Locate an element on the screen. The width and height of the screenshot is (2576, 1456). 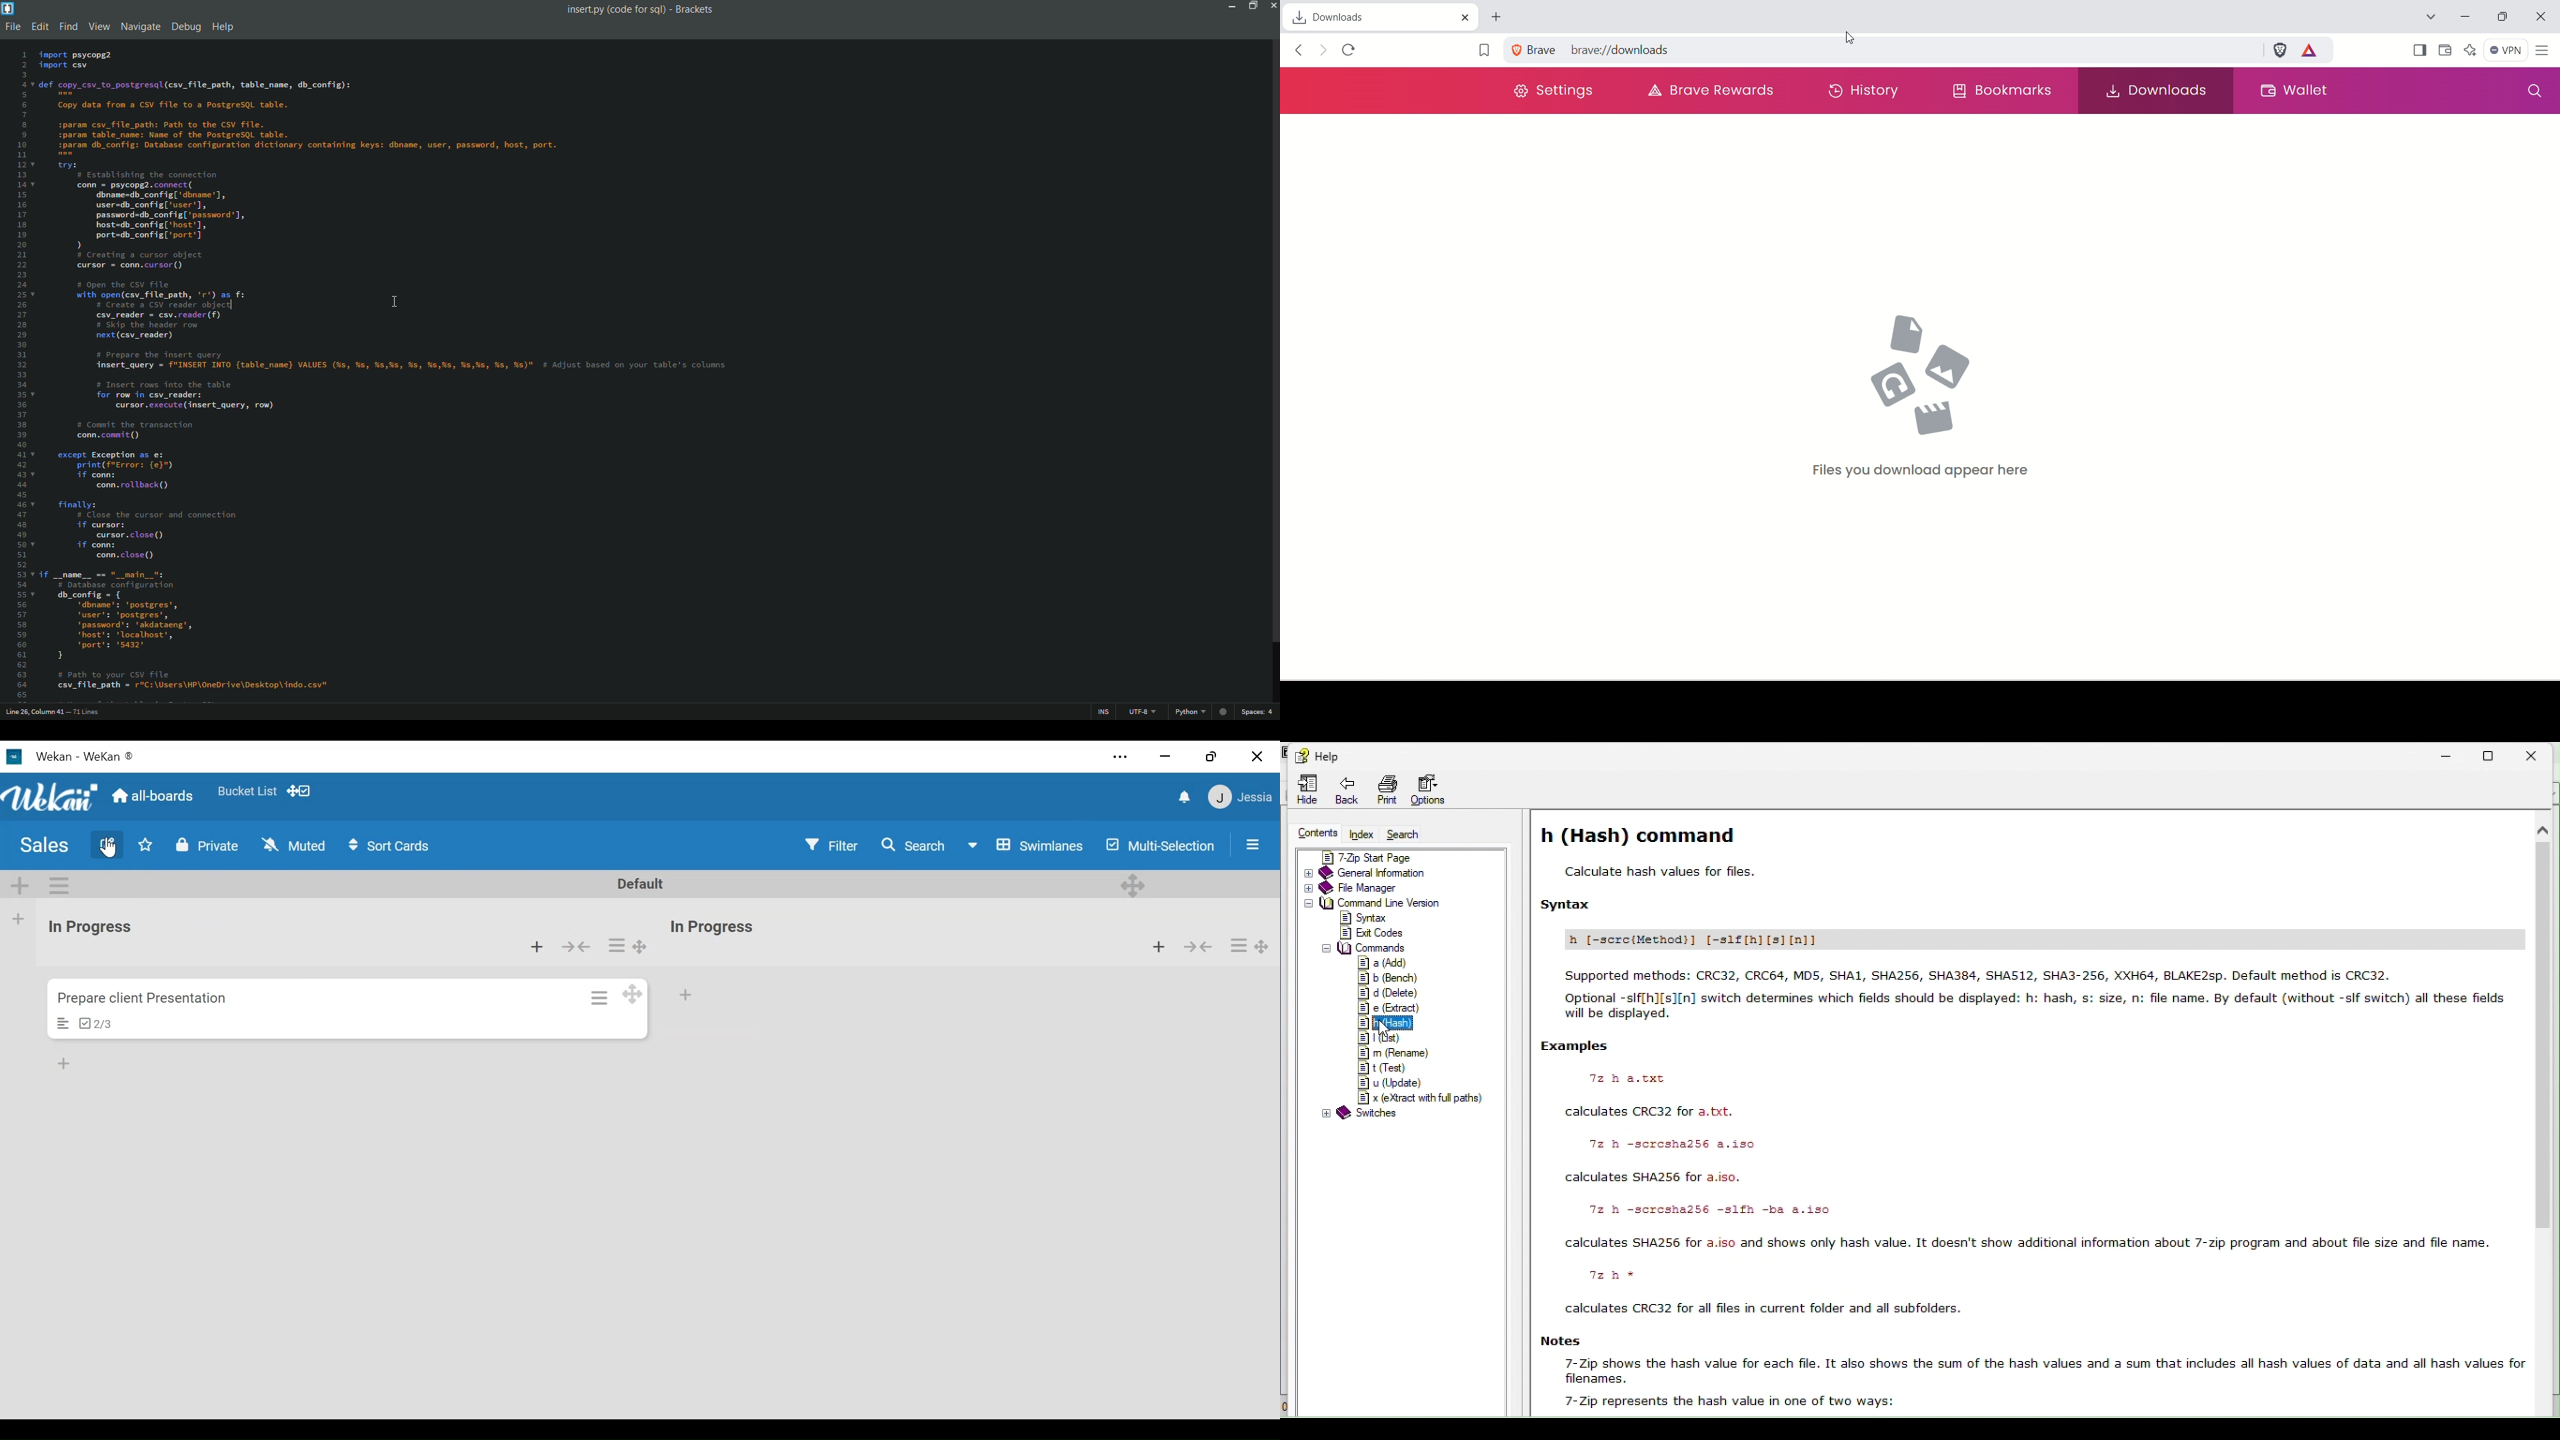
Sidebar is located at coordinates (1251, 845).